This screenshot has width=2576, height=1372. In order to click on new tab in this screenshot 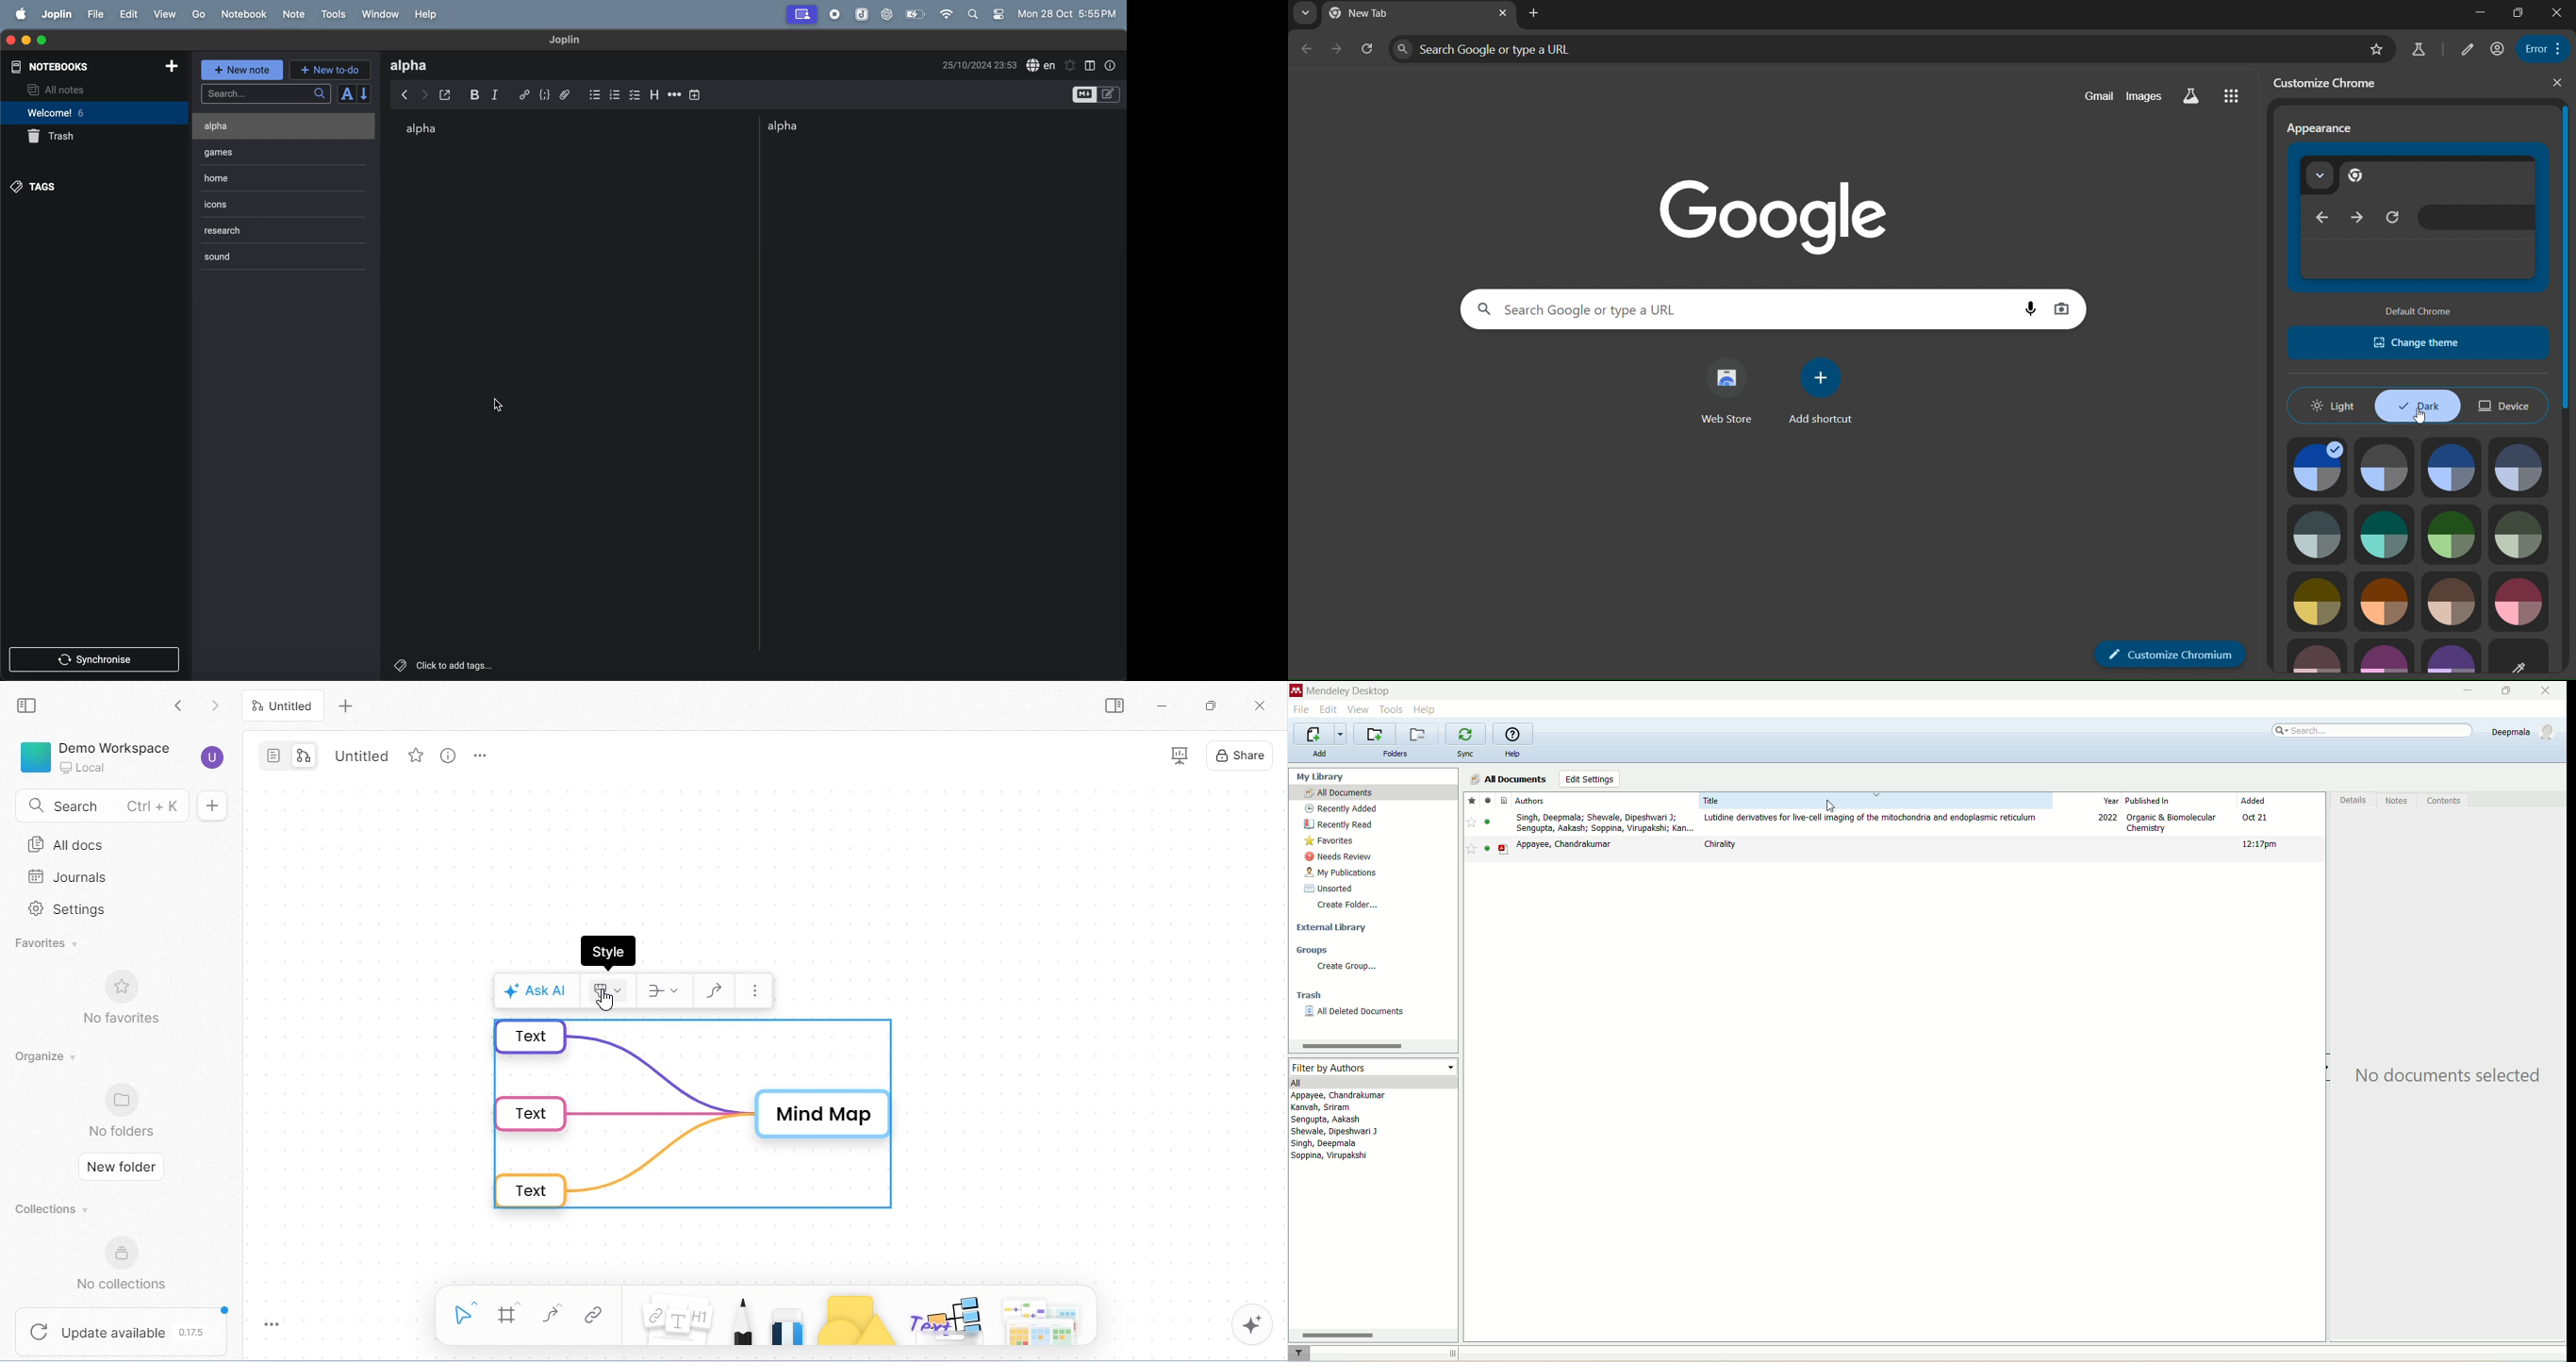, I will do `click(343, 706)`.